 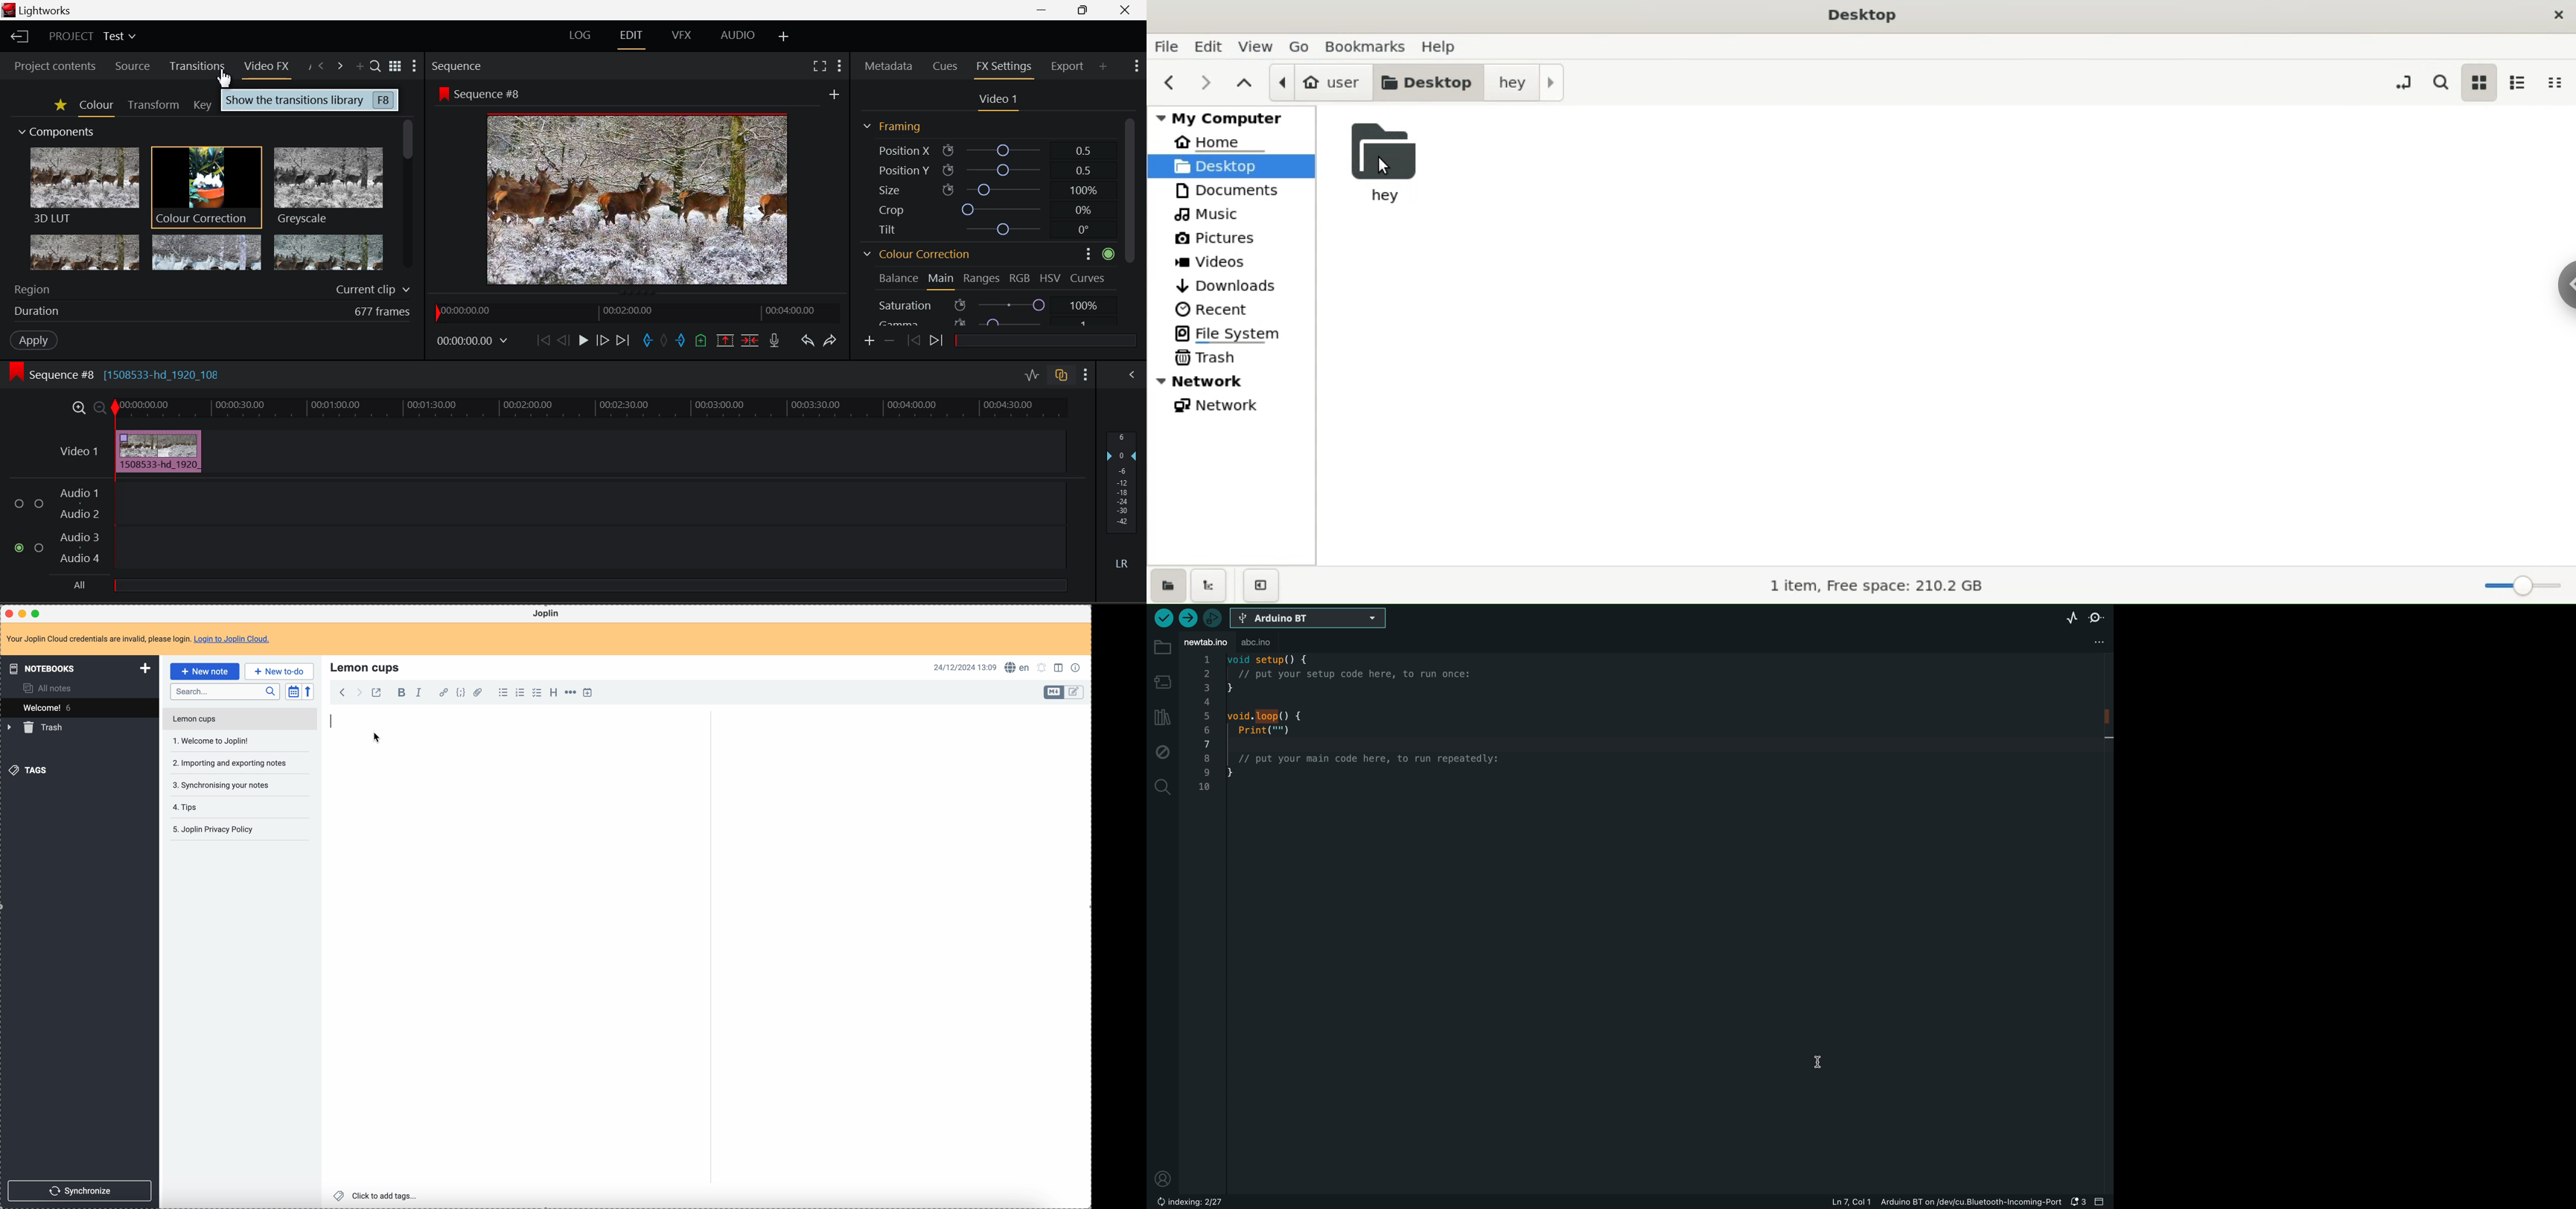 I want to click on Go Forward, so click(x=602, y=342).